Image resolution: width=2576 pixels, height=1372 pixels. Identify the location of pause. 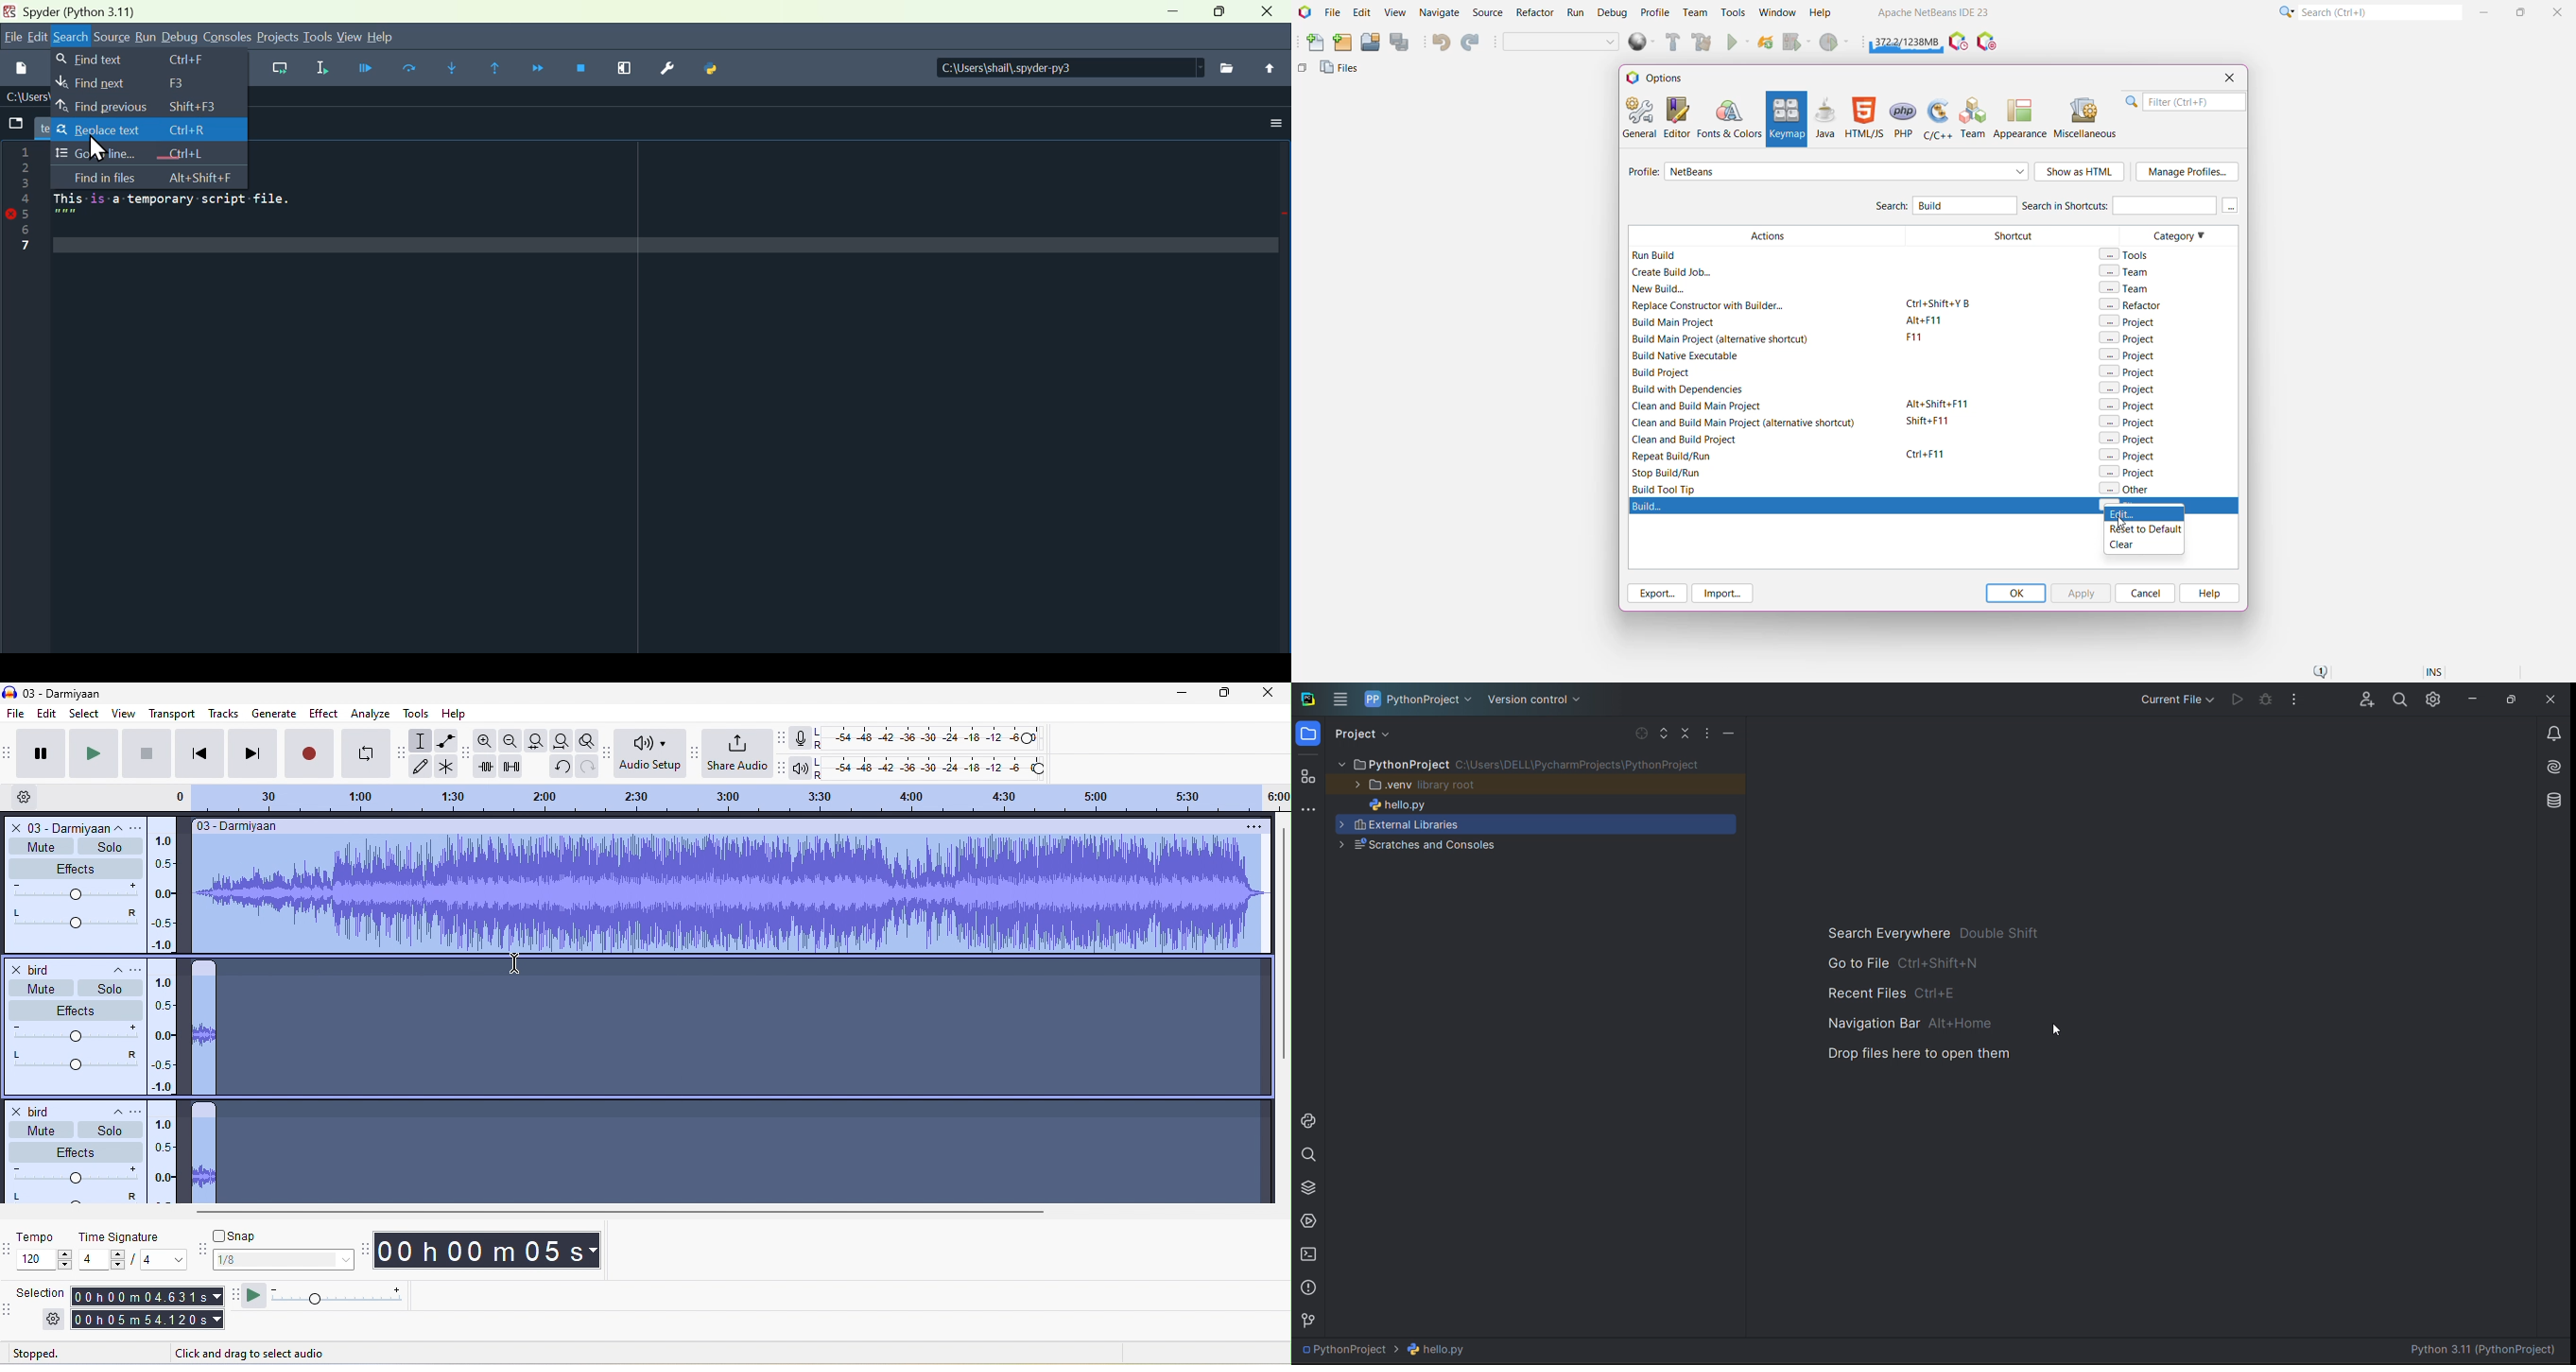
(43, 753).